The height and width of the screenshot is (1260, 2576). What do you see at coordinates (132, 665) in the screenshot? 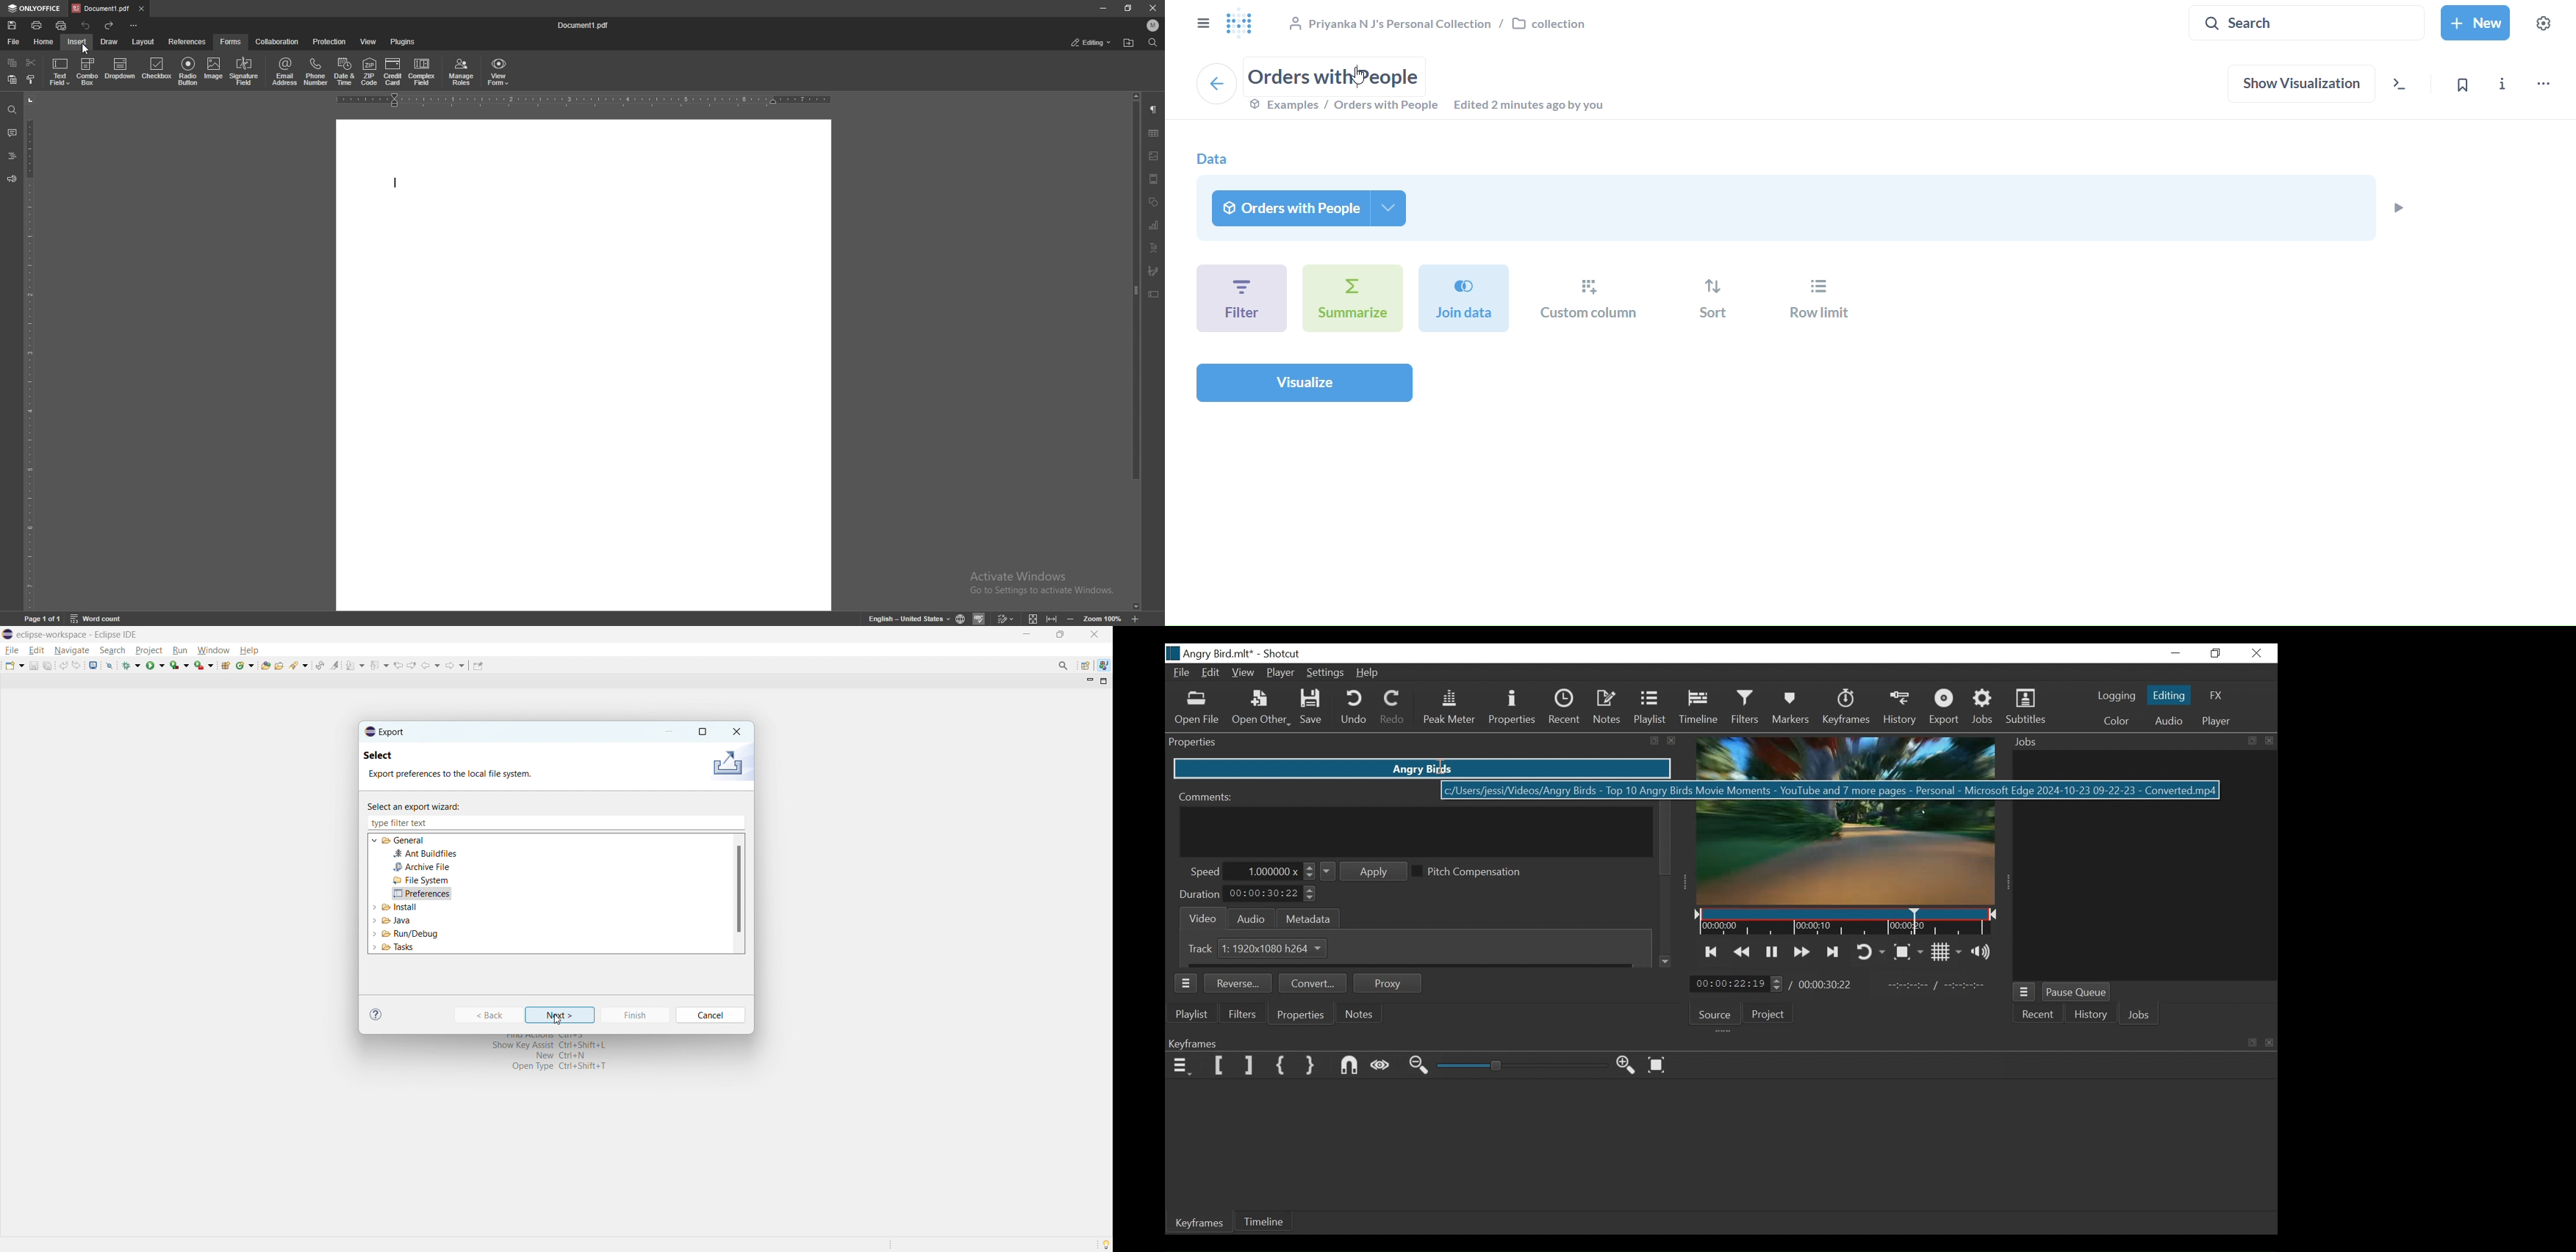
I see `debug` at bounding box center [132, 665].